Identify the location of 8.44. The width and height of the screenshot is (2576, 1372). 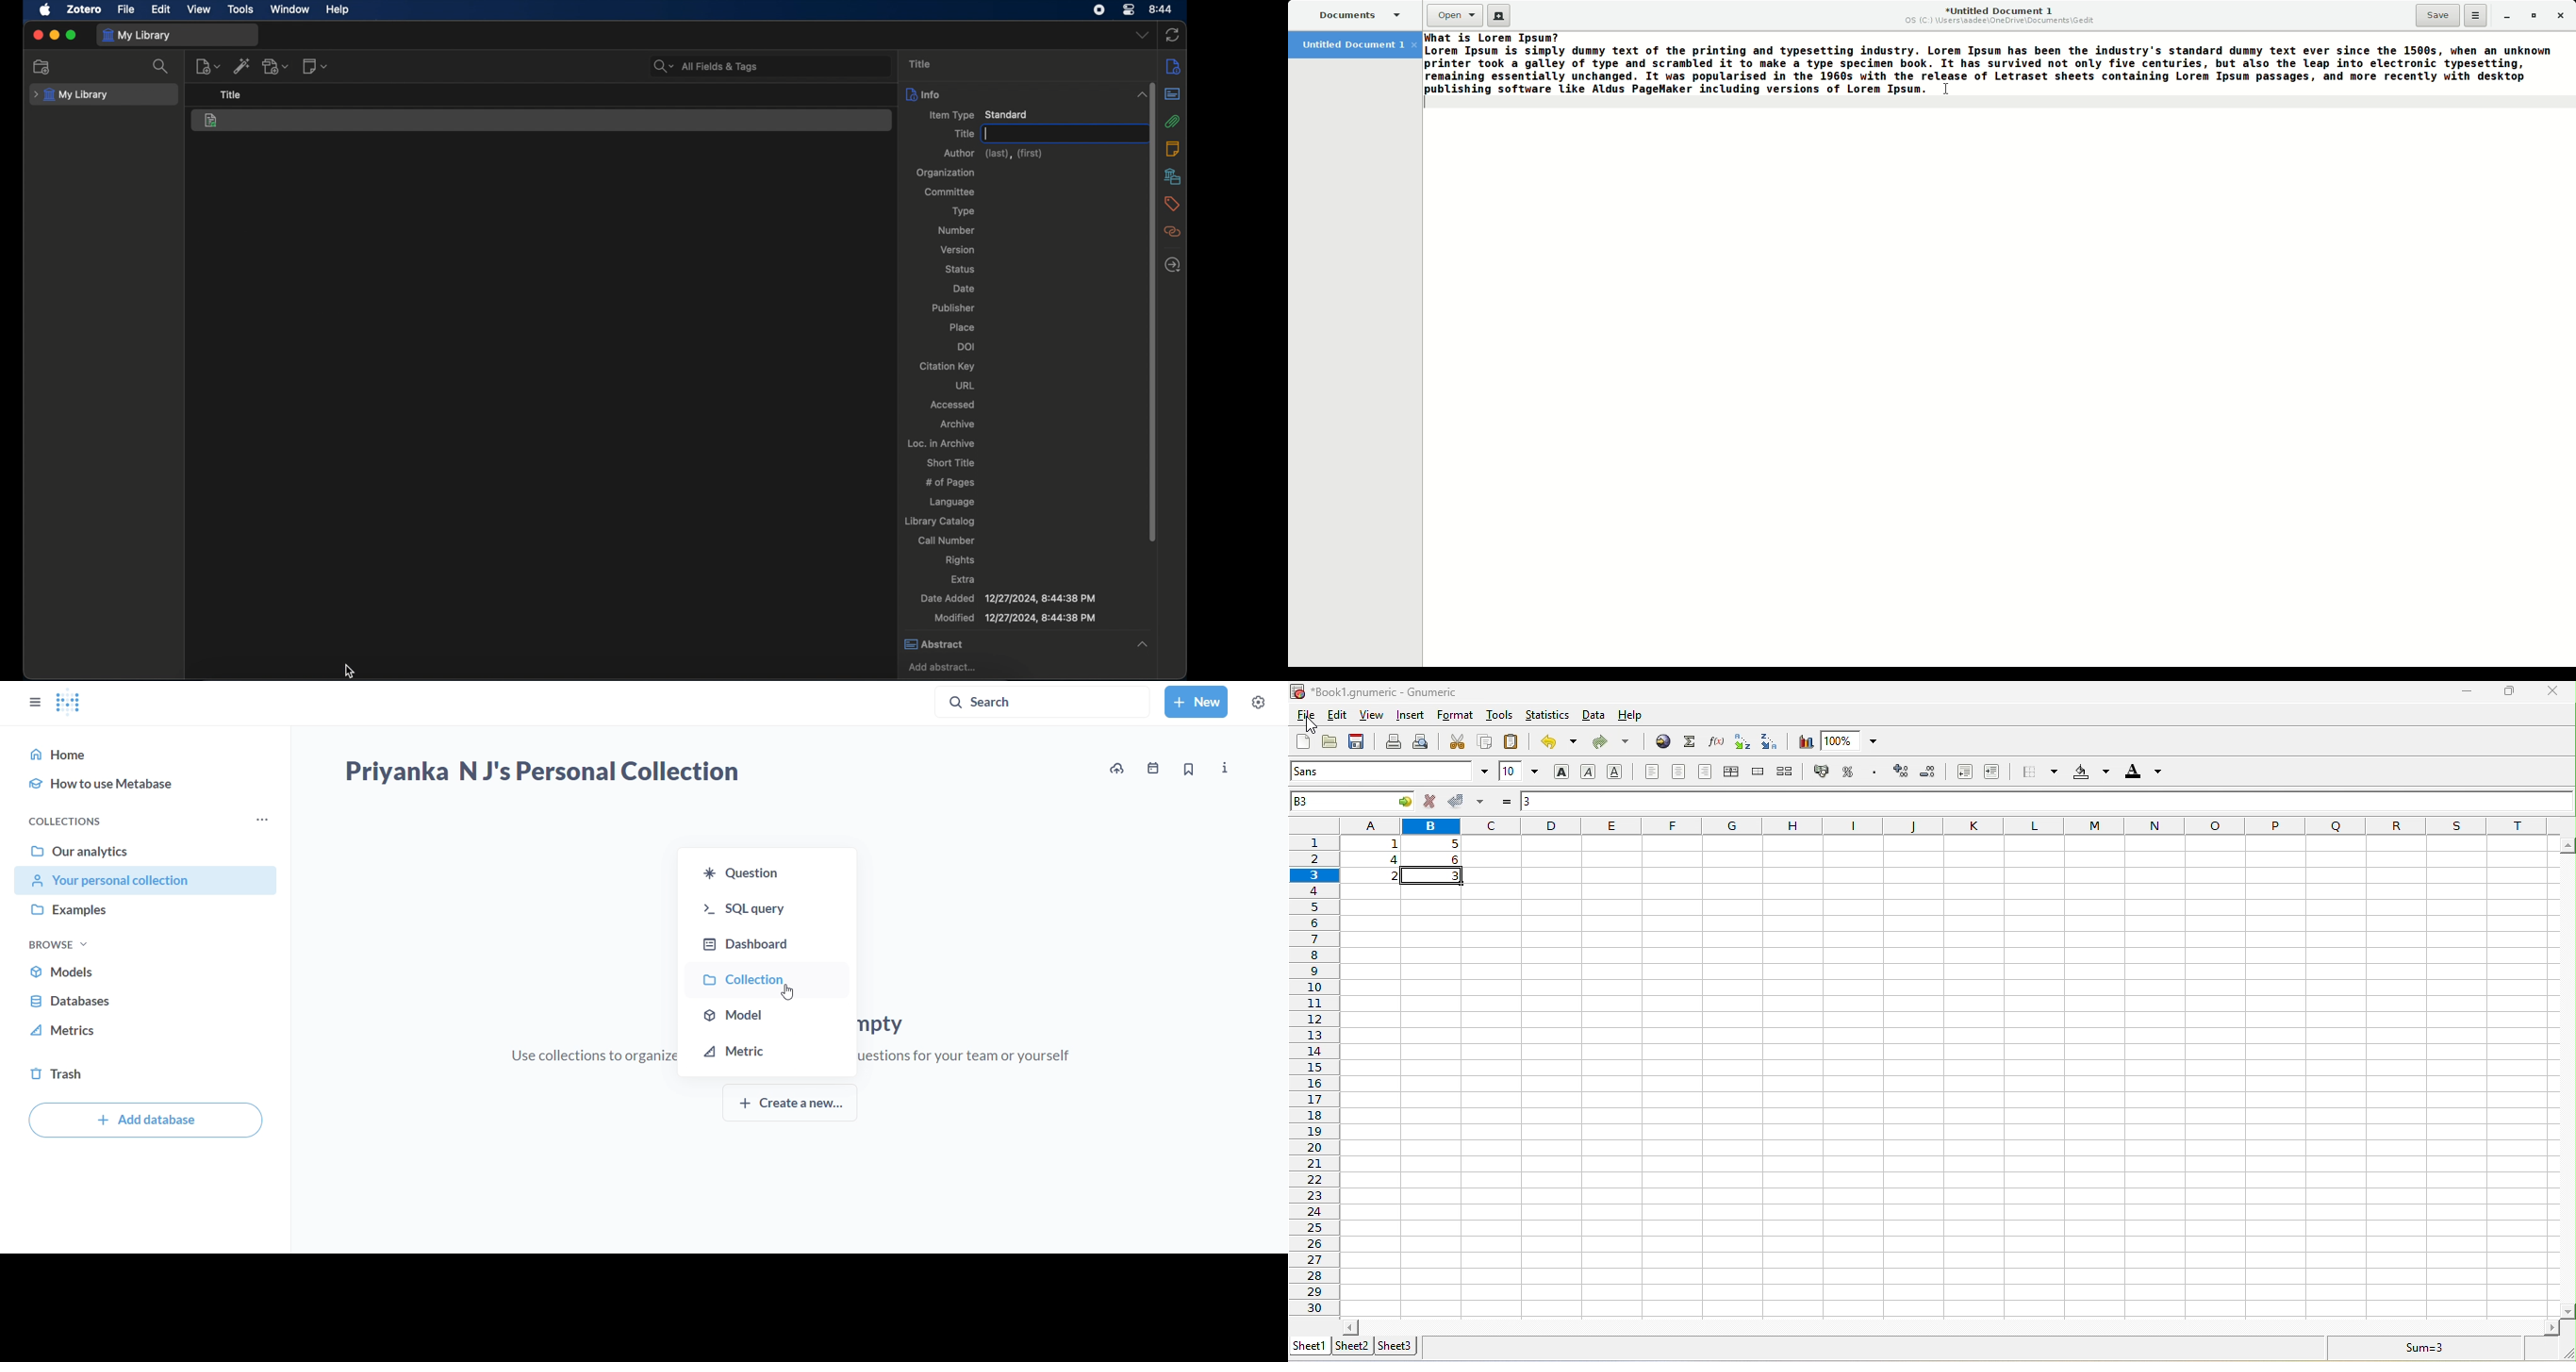
(1162, 8).